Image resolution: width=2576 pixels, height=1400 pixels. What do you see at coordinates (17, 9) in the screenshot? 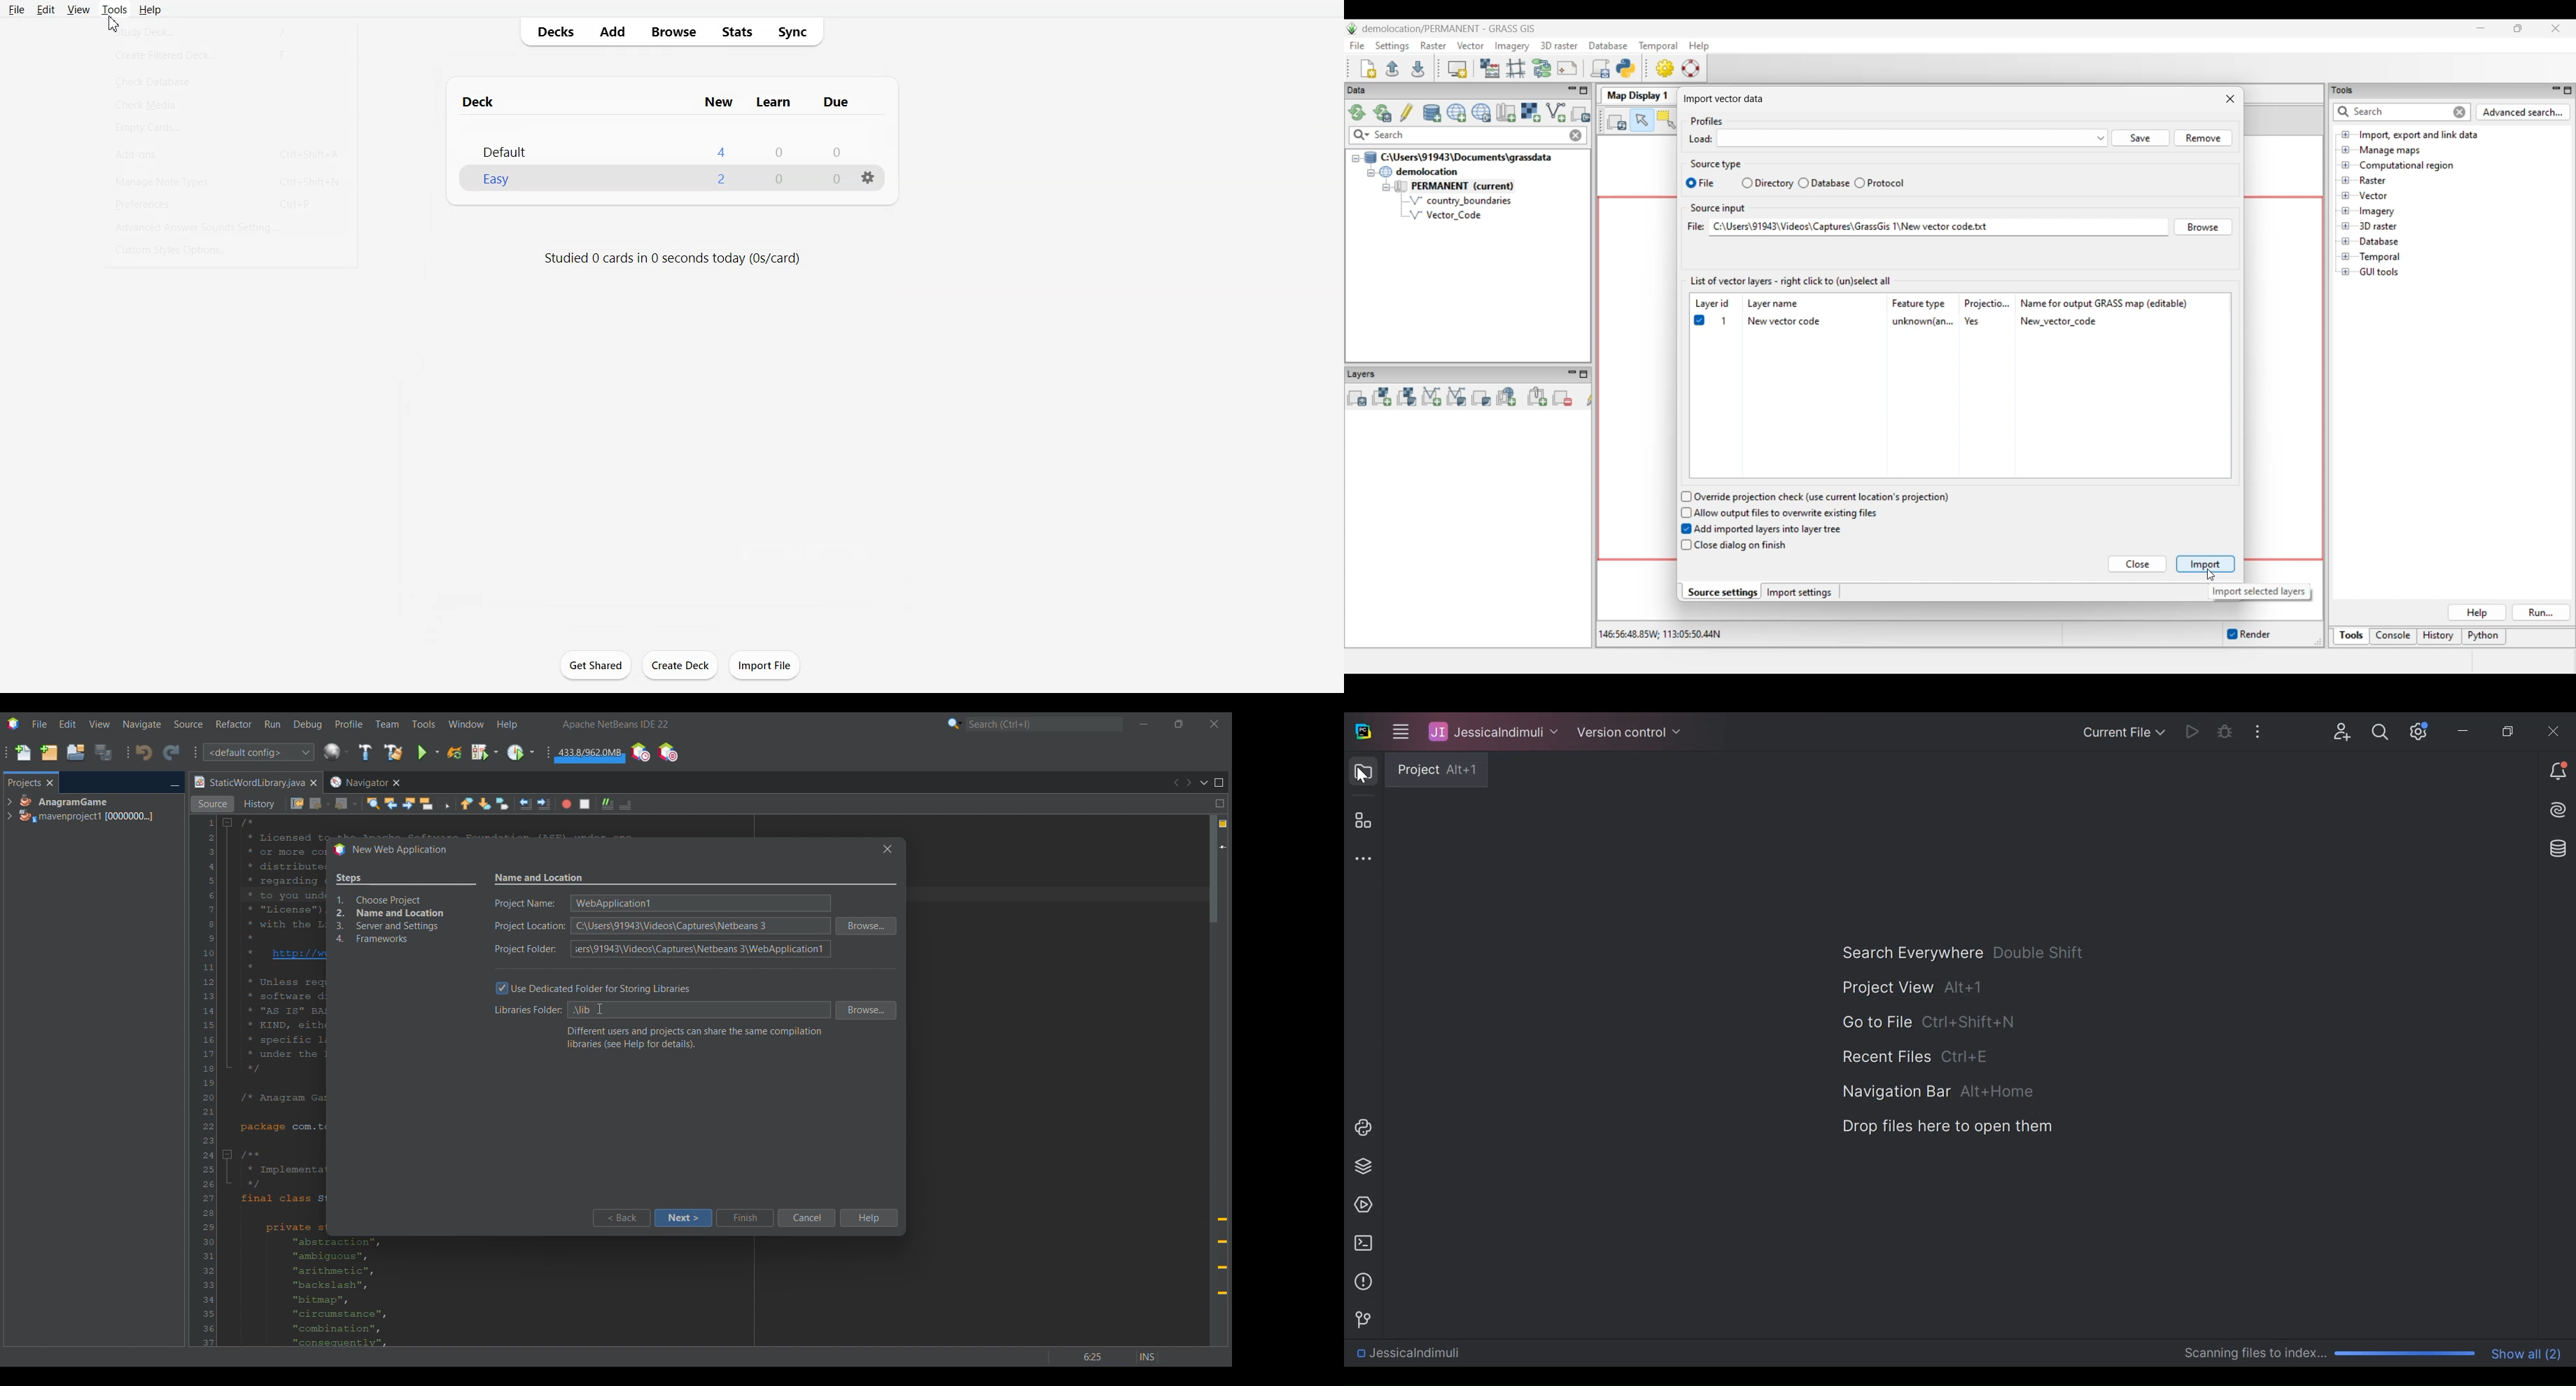
I see `File` at bounding box center [17, 9].